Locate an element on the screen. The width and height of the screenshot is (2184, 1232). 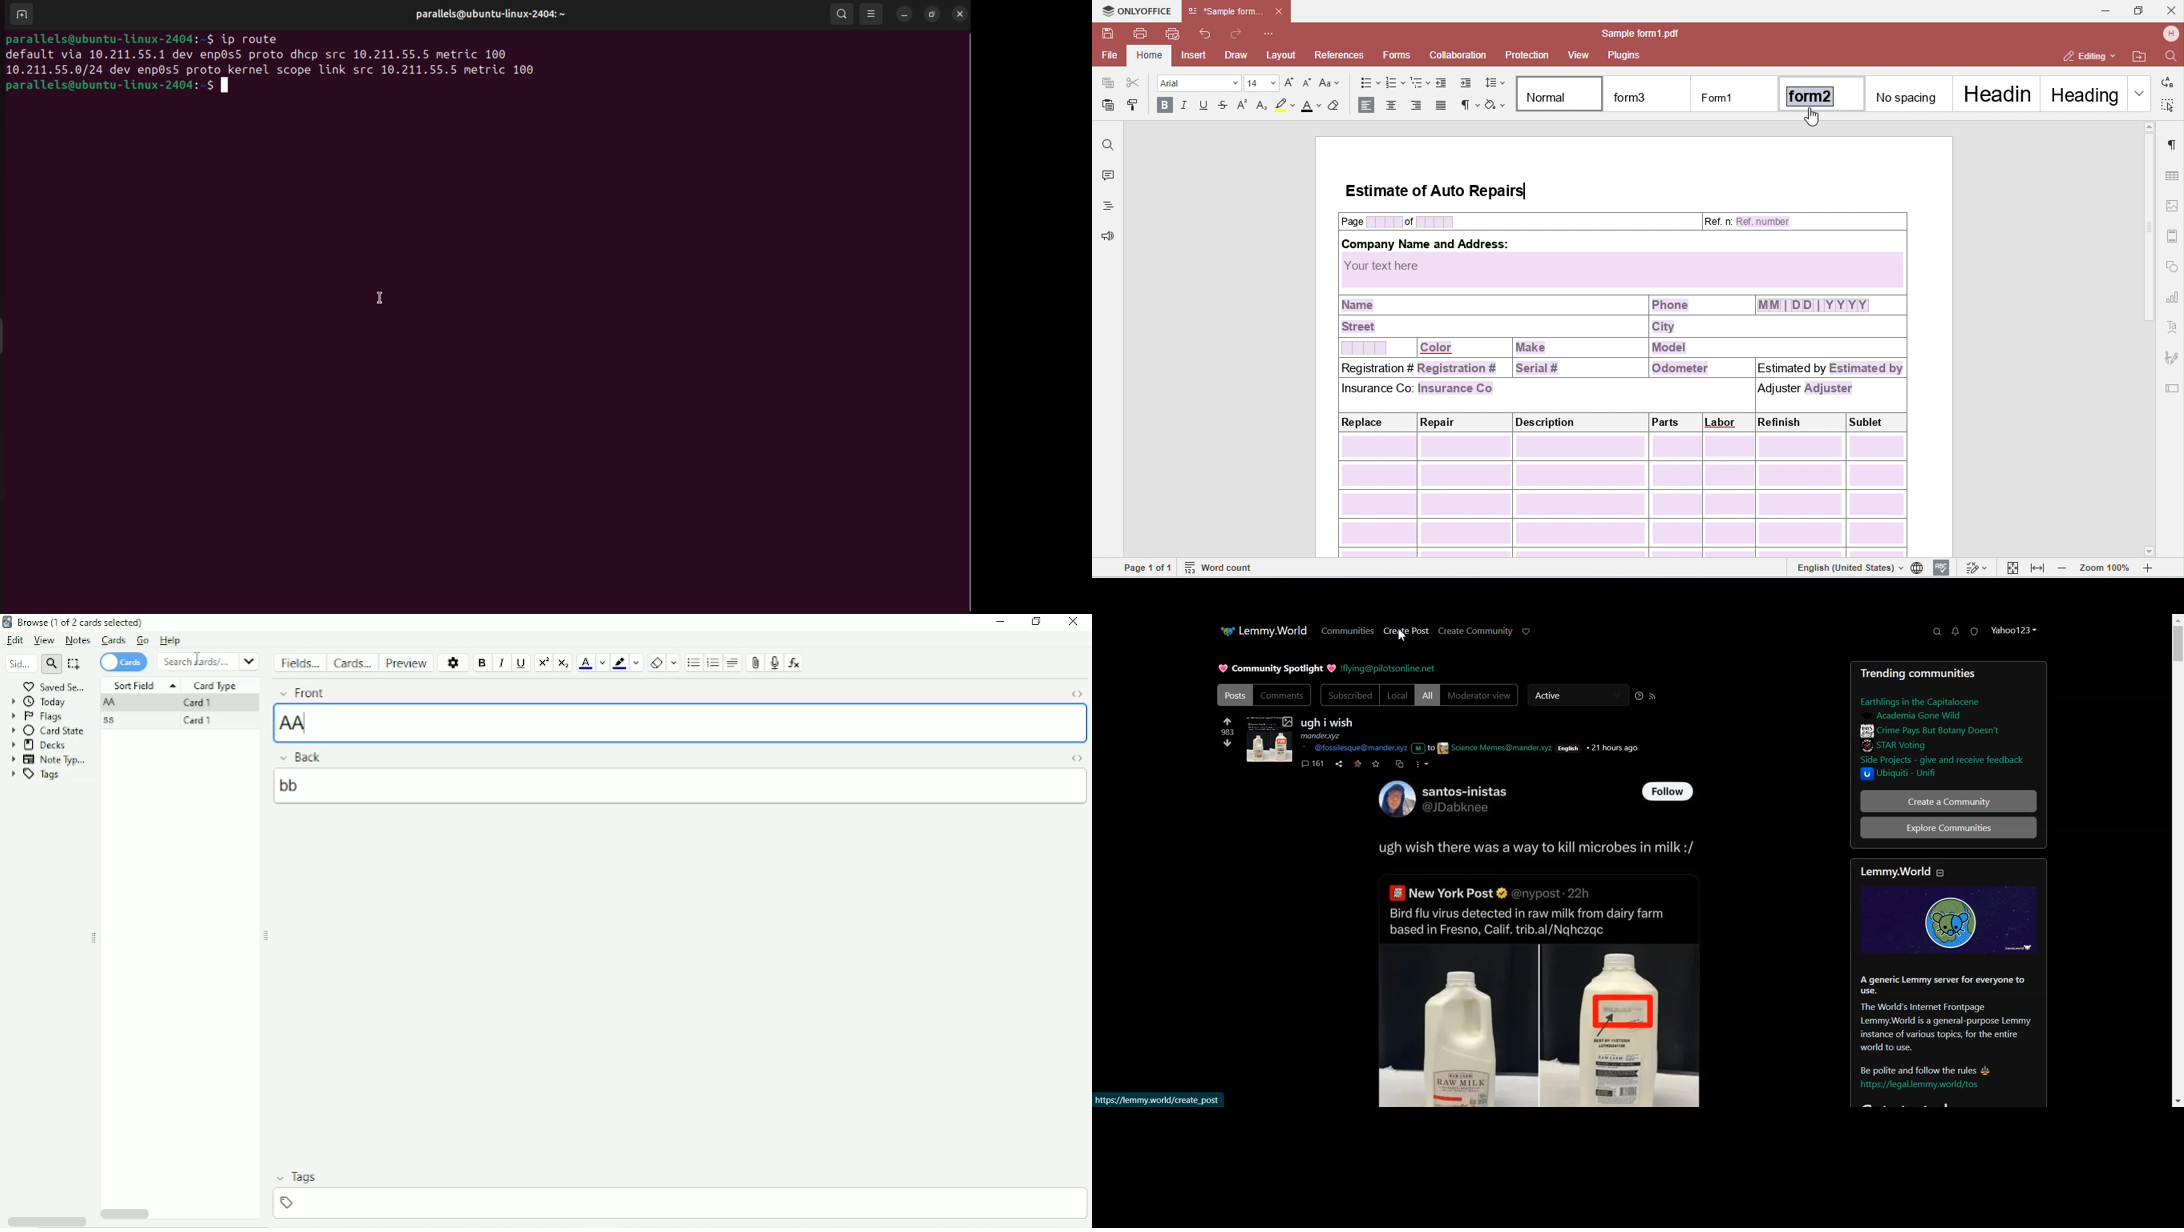
Ordered list is located at coordinates (713, 664).